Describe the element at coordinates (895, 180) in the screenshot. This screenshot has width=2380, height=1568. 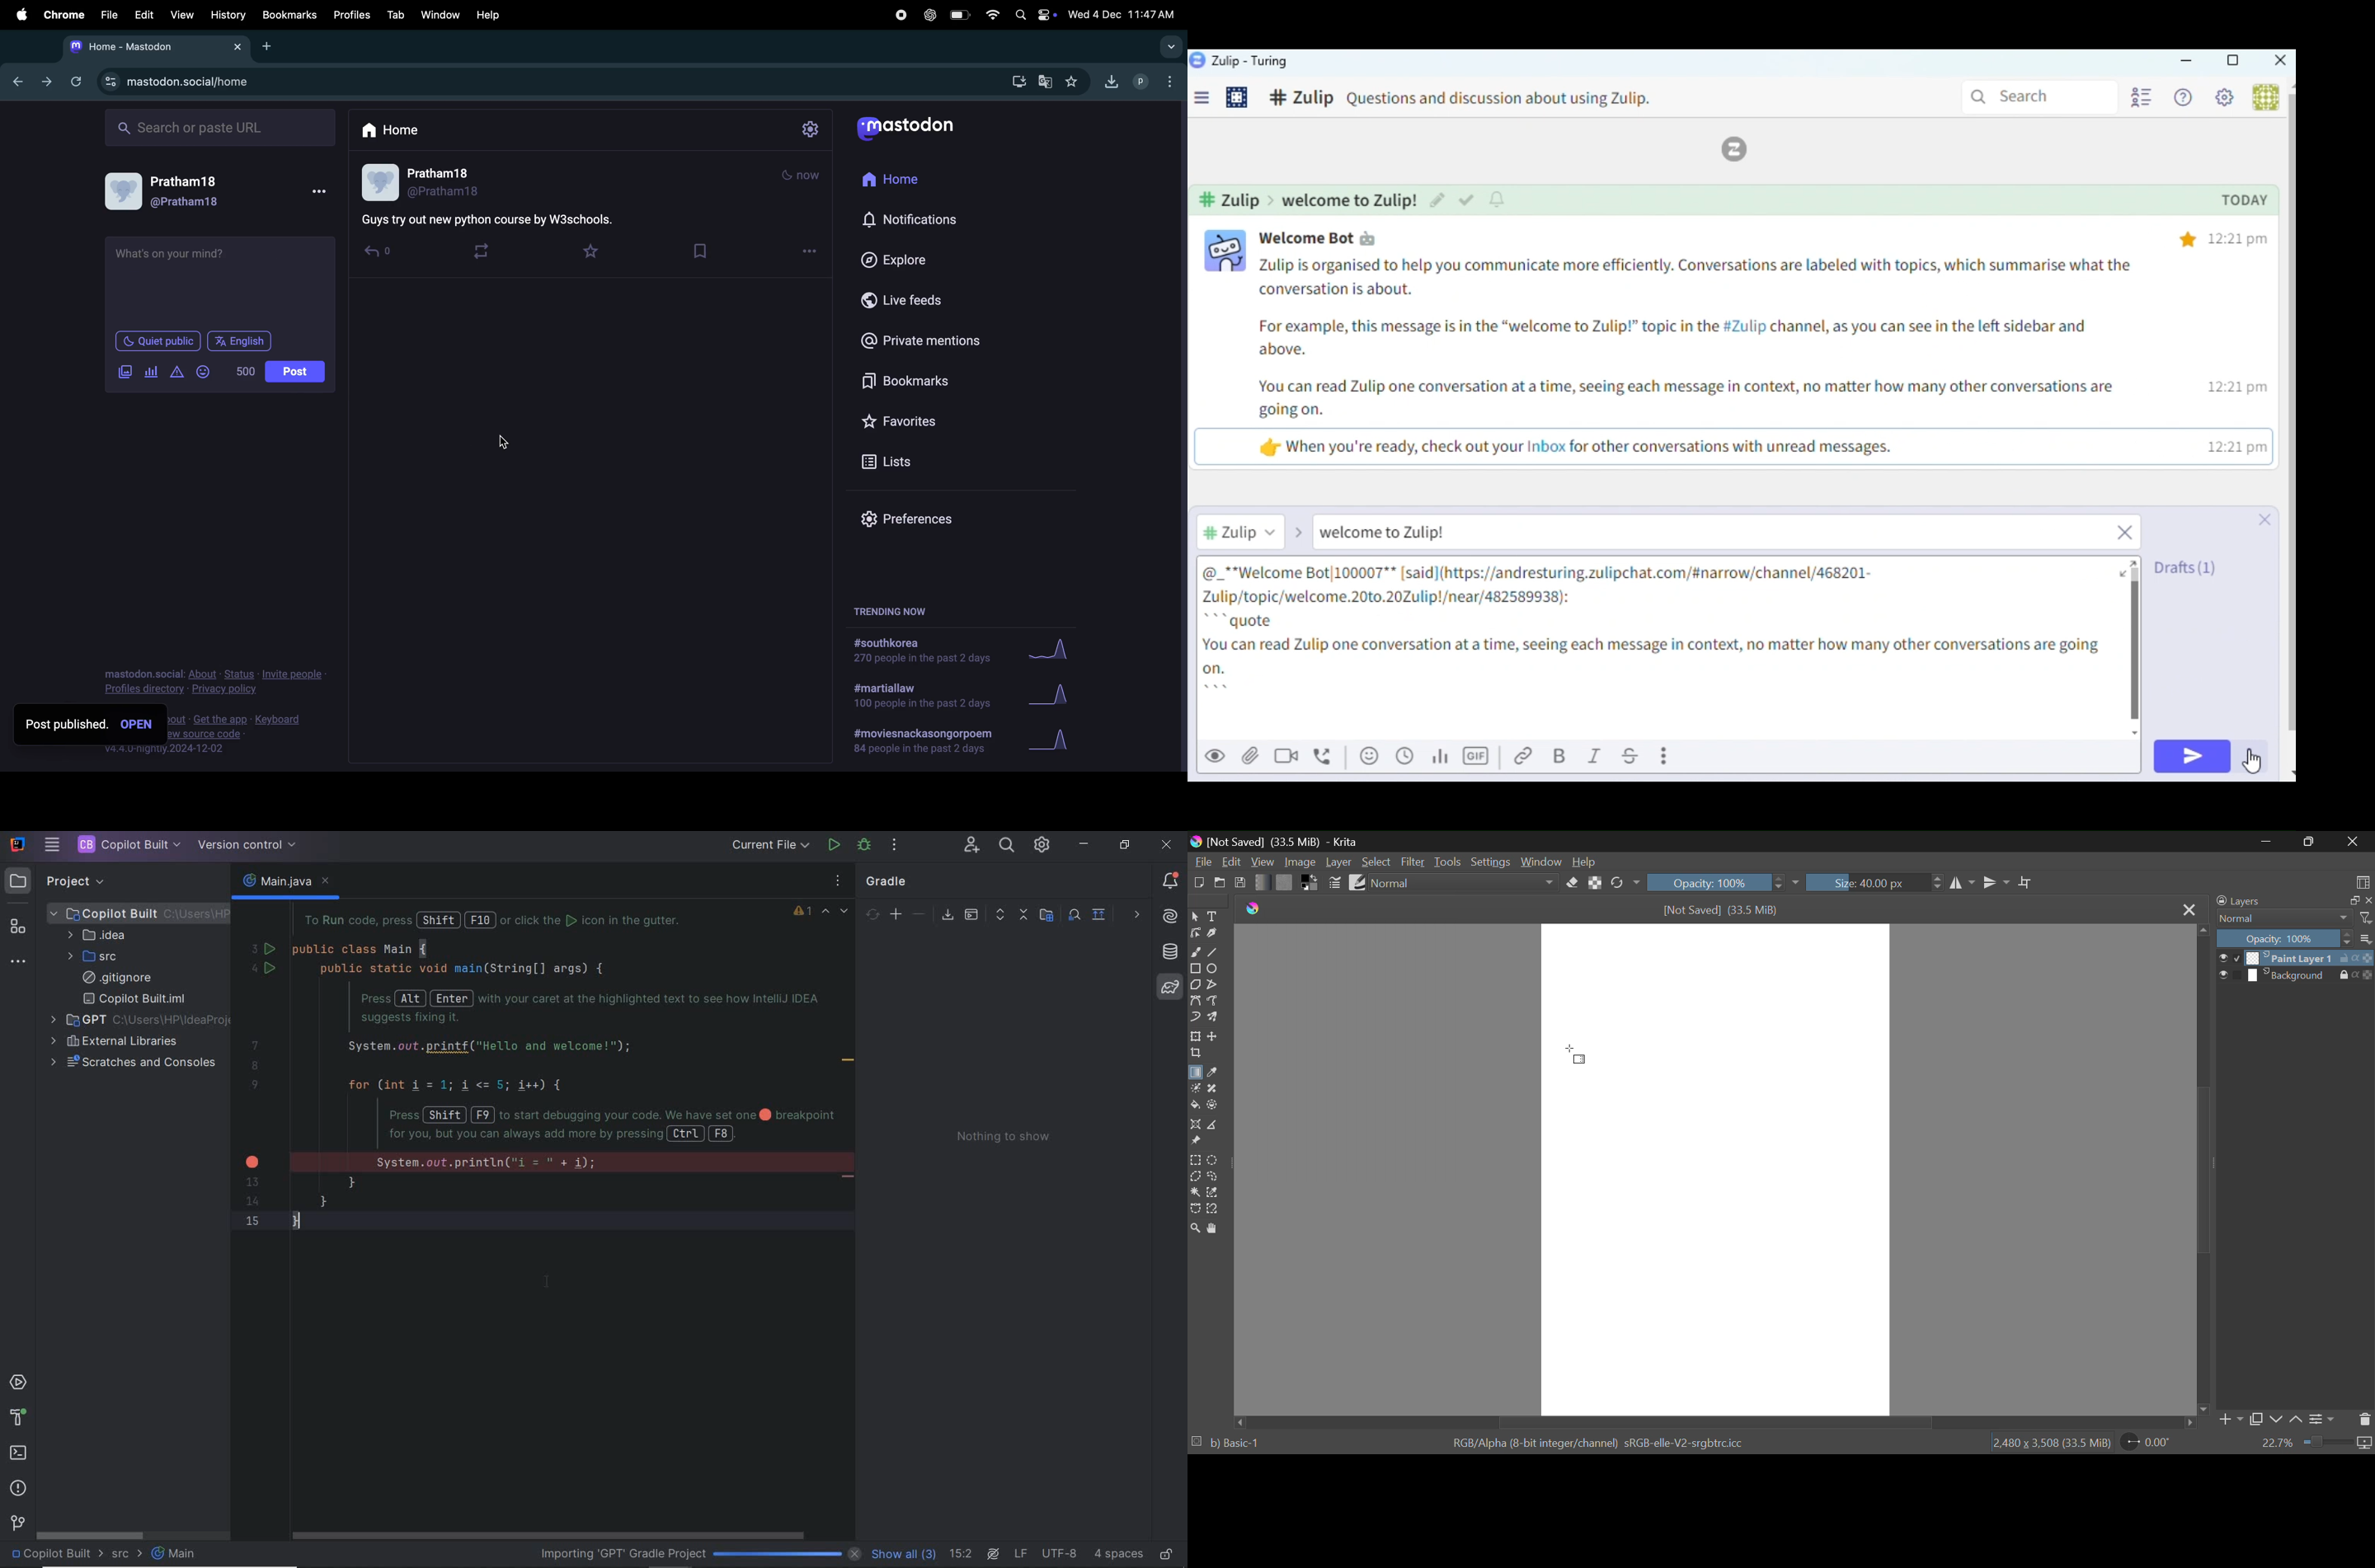
I see `home` at that location.